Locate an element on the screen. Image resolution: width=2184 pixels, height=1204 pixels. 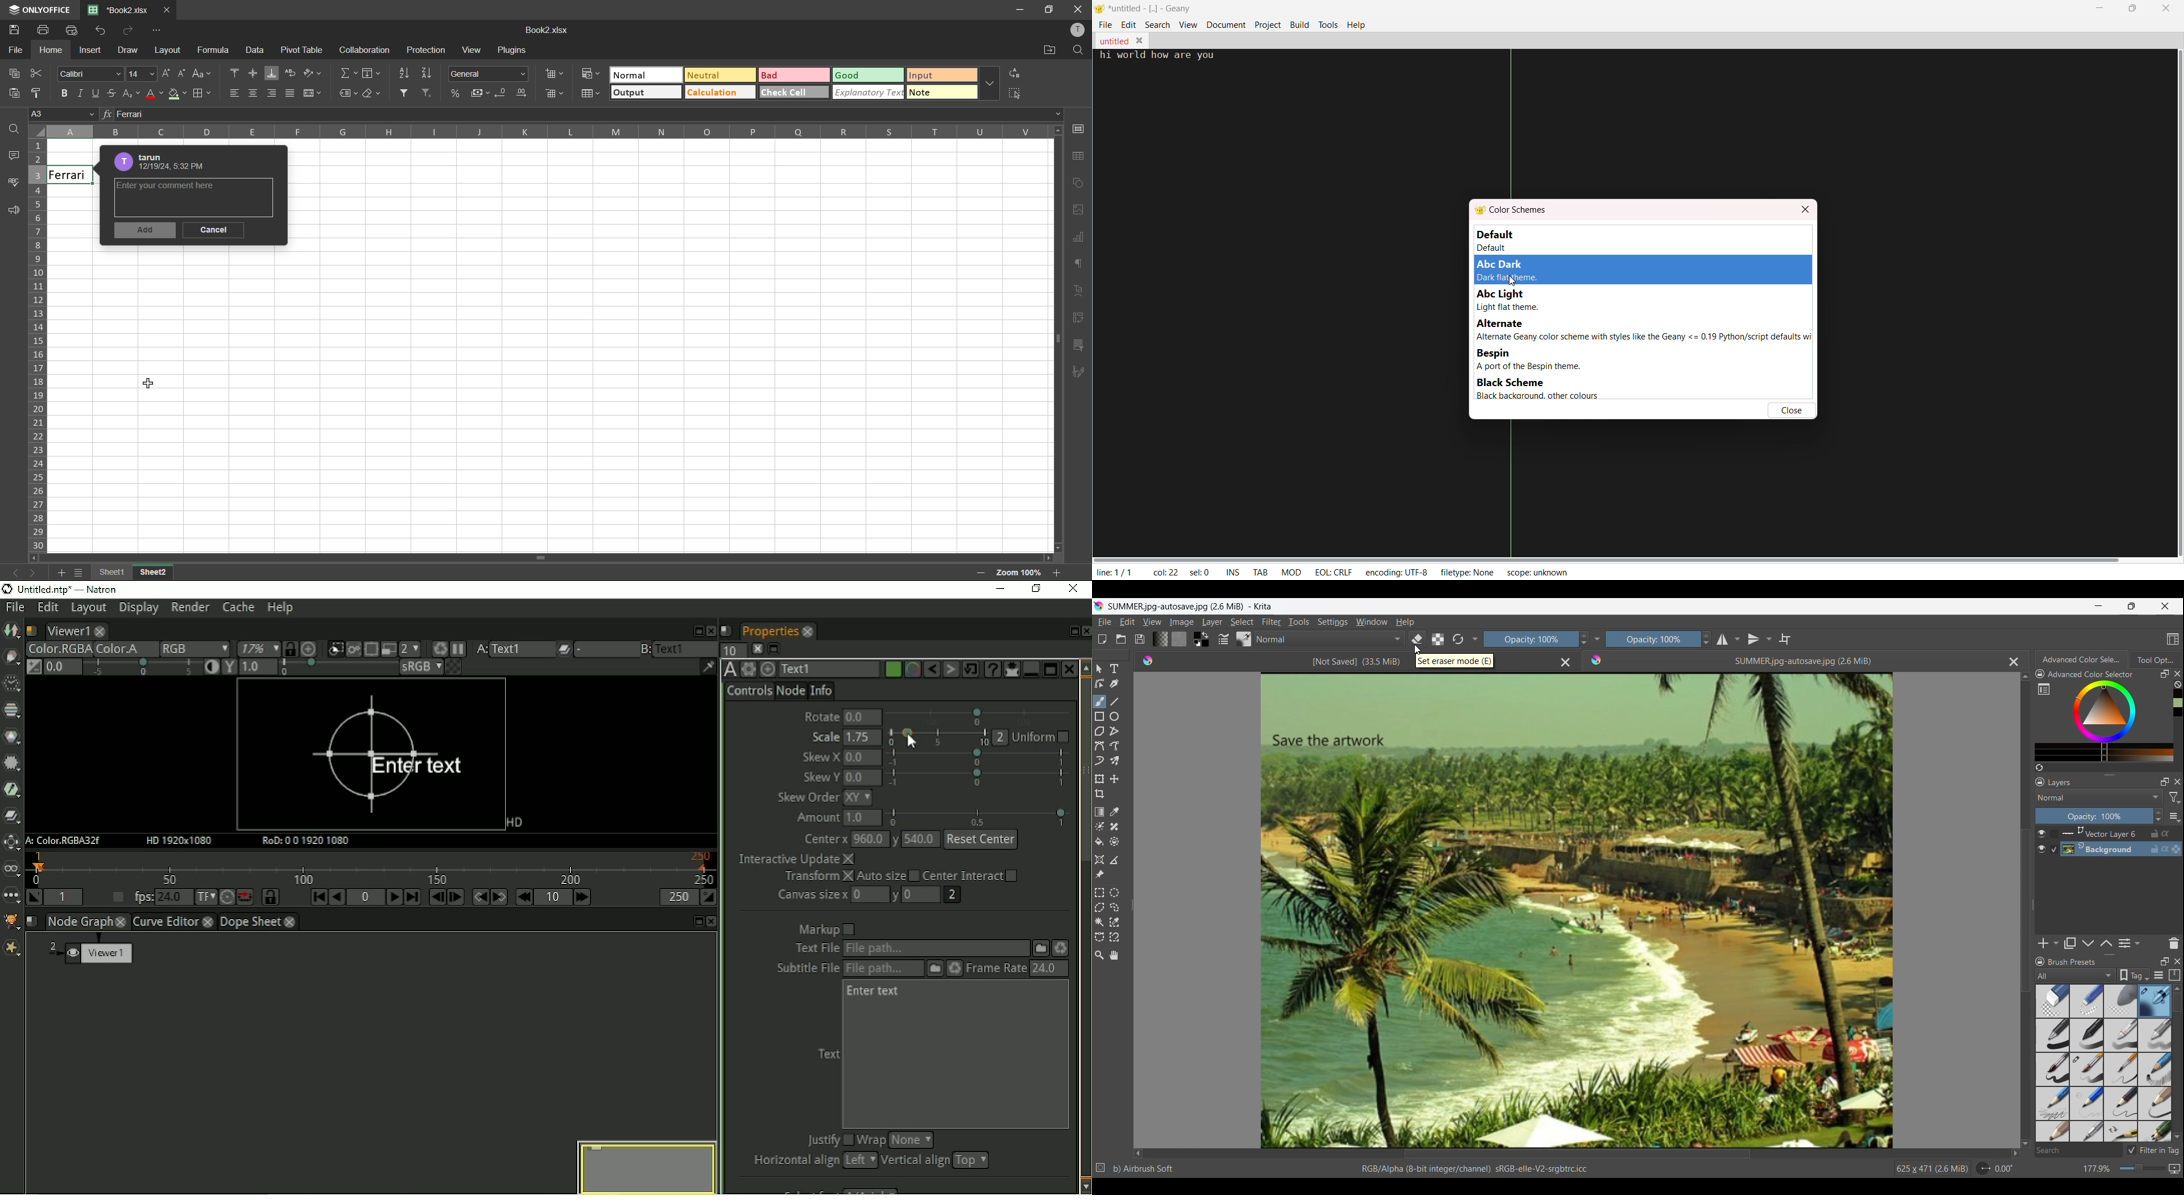
RGB/Alpha (8-bit integer/channel) sRGB-elle-V2-srgbtrc.icc is located at coordinates (1473, 1169).